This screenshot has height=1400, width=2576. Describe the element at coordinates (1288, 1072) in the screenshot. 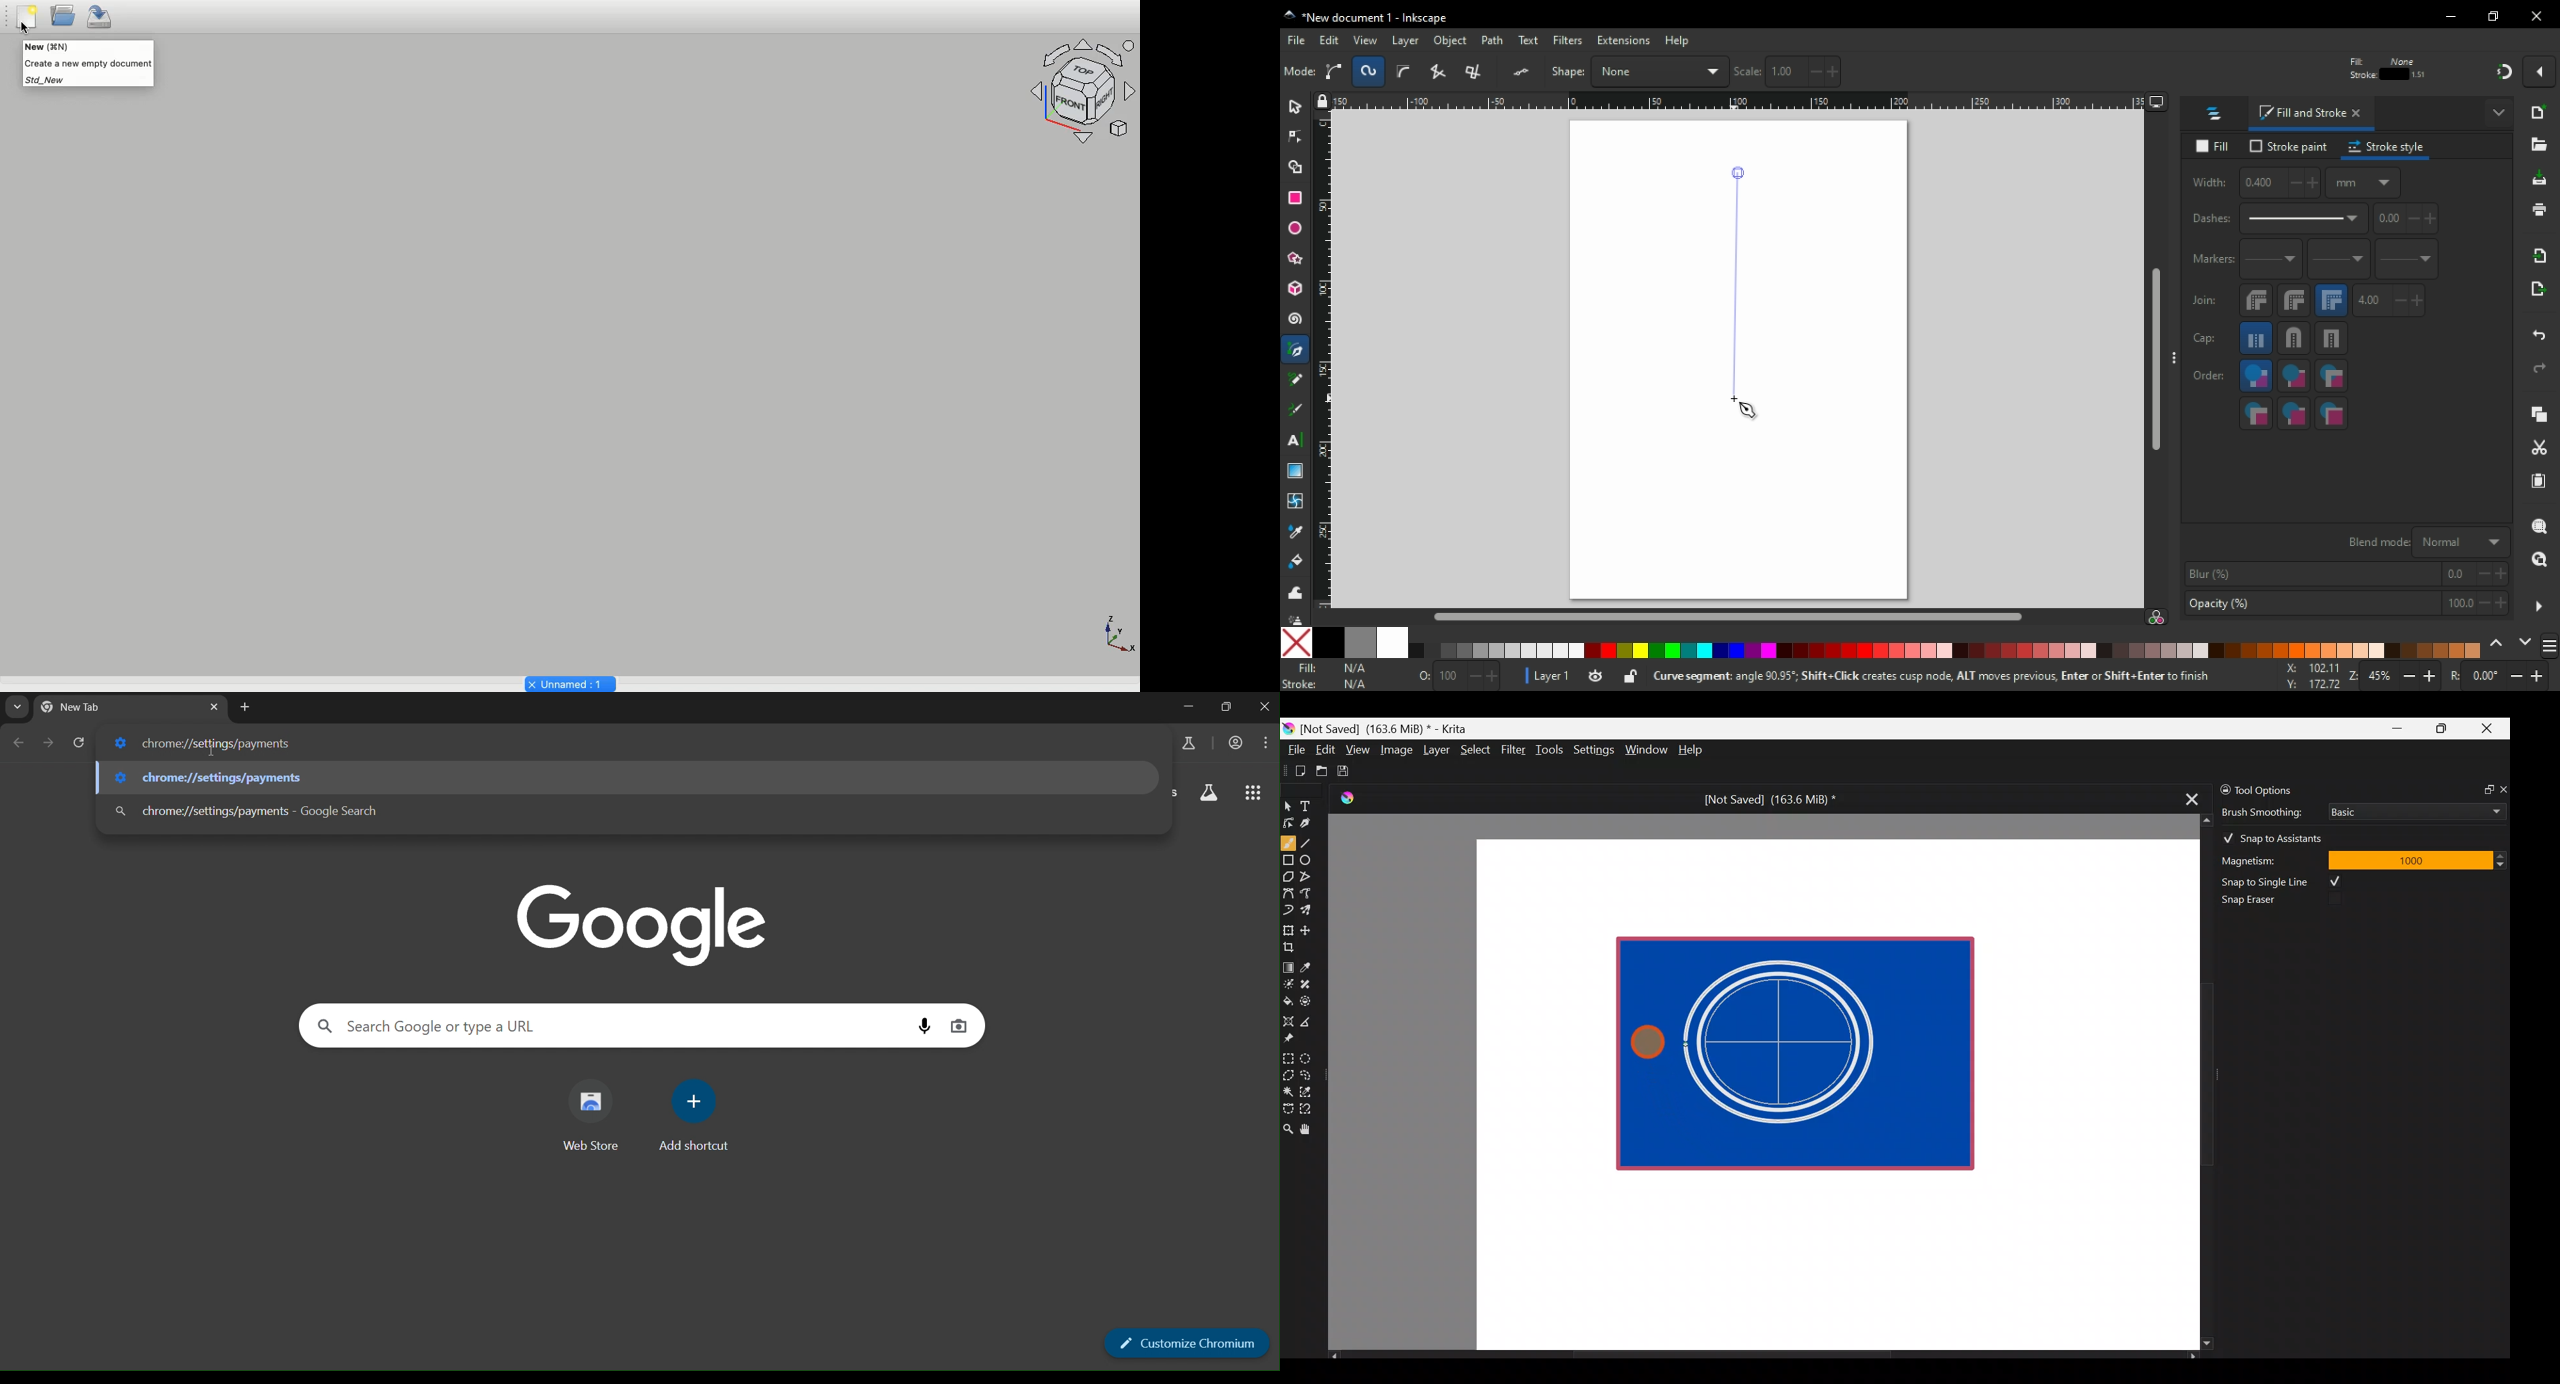

I see `Polygonal section tool` at that location.